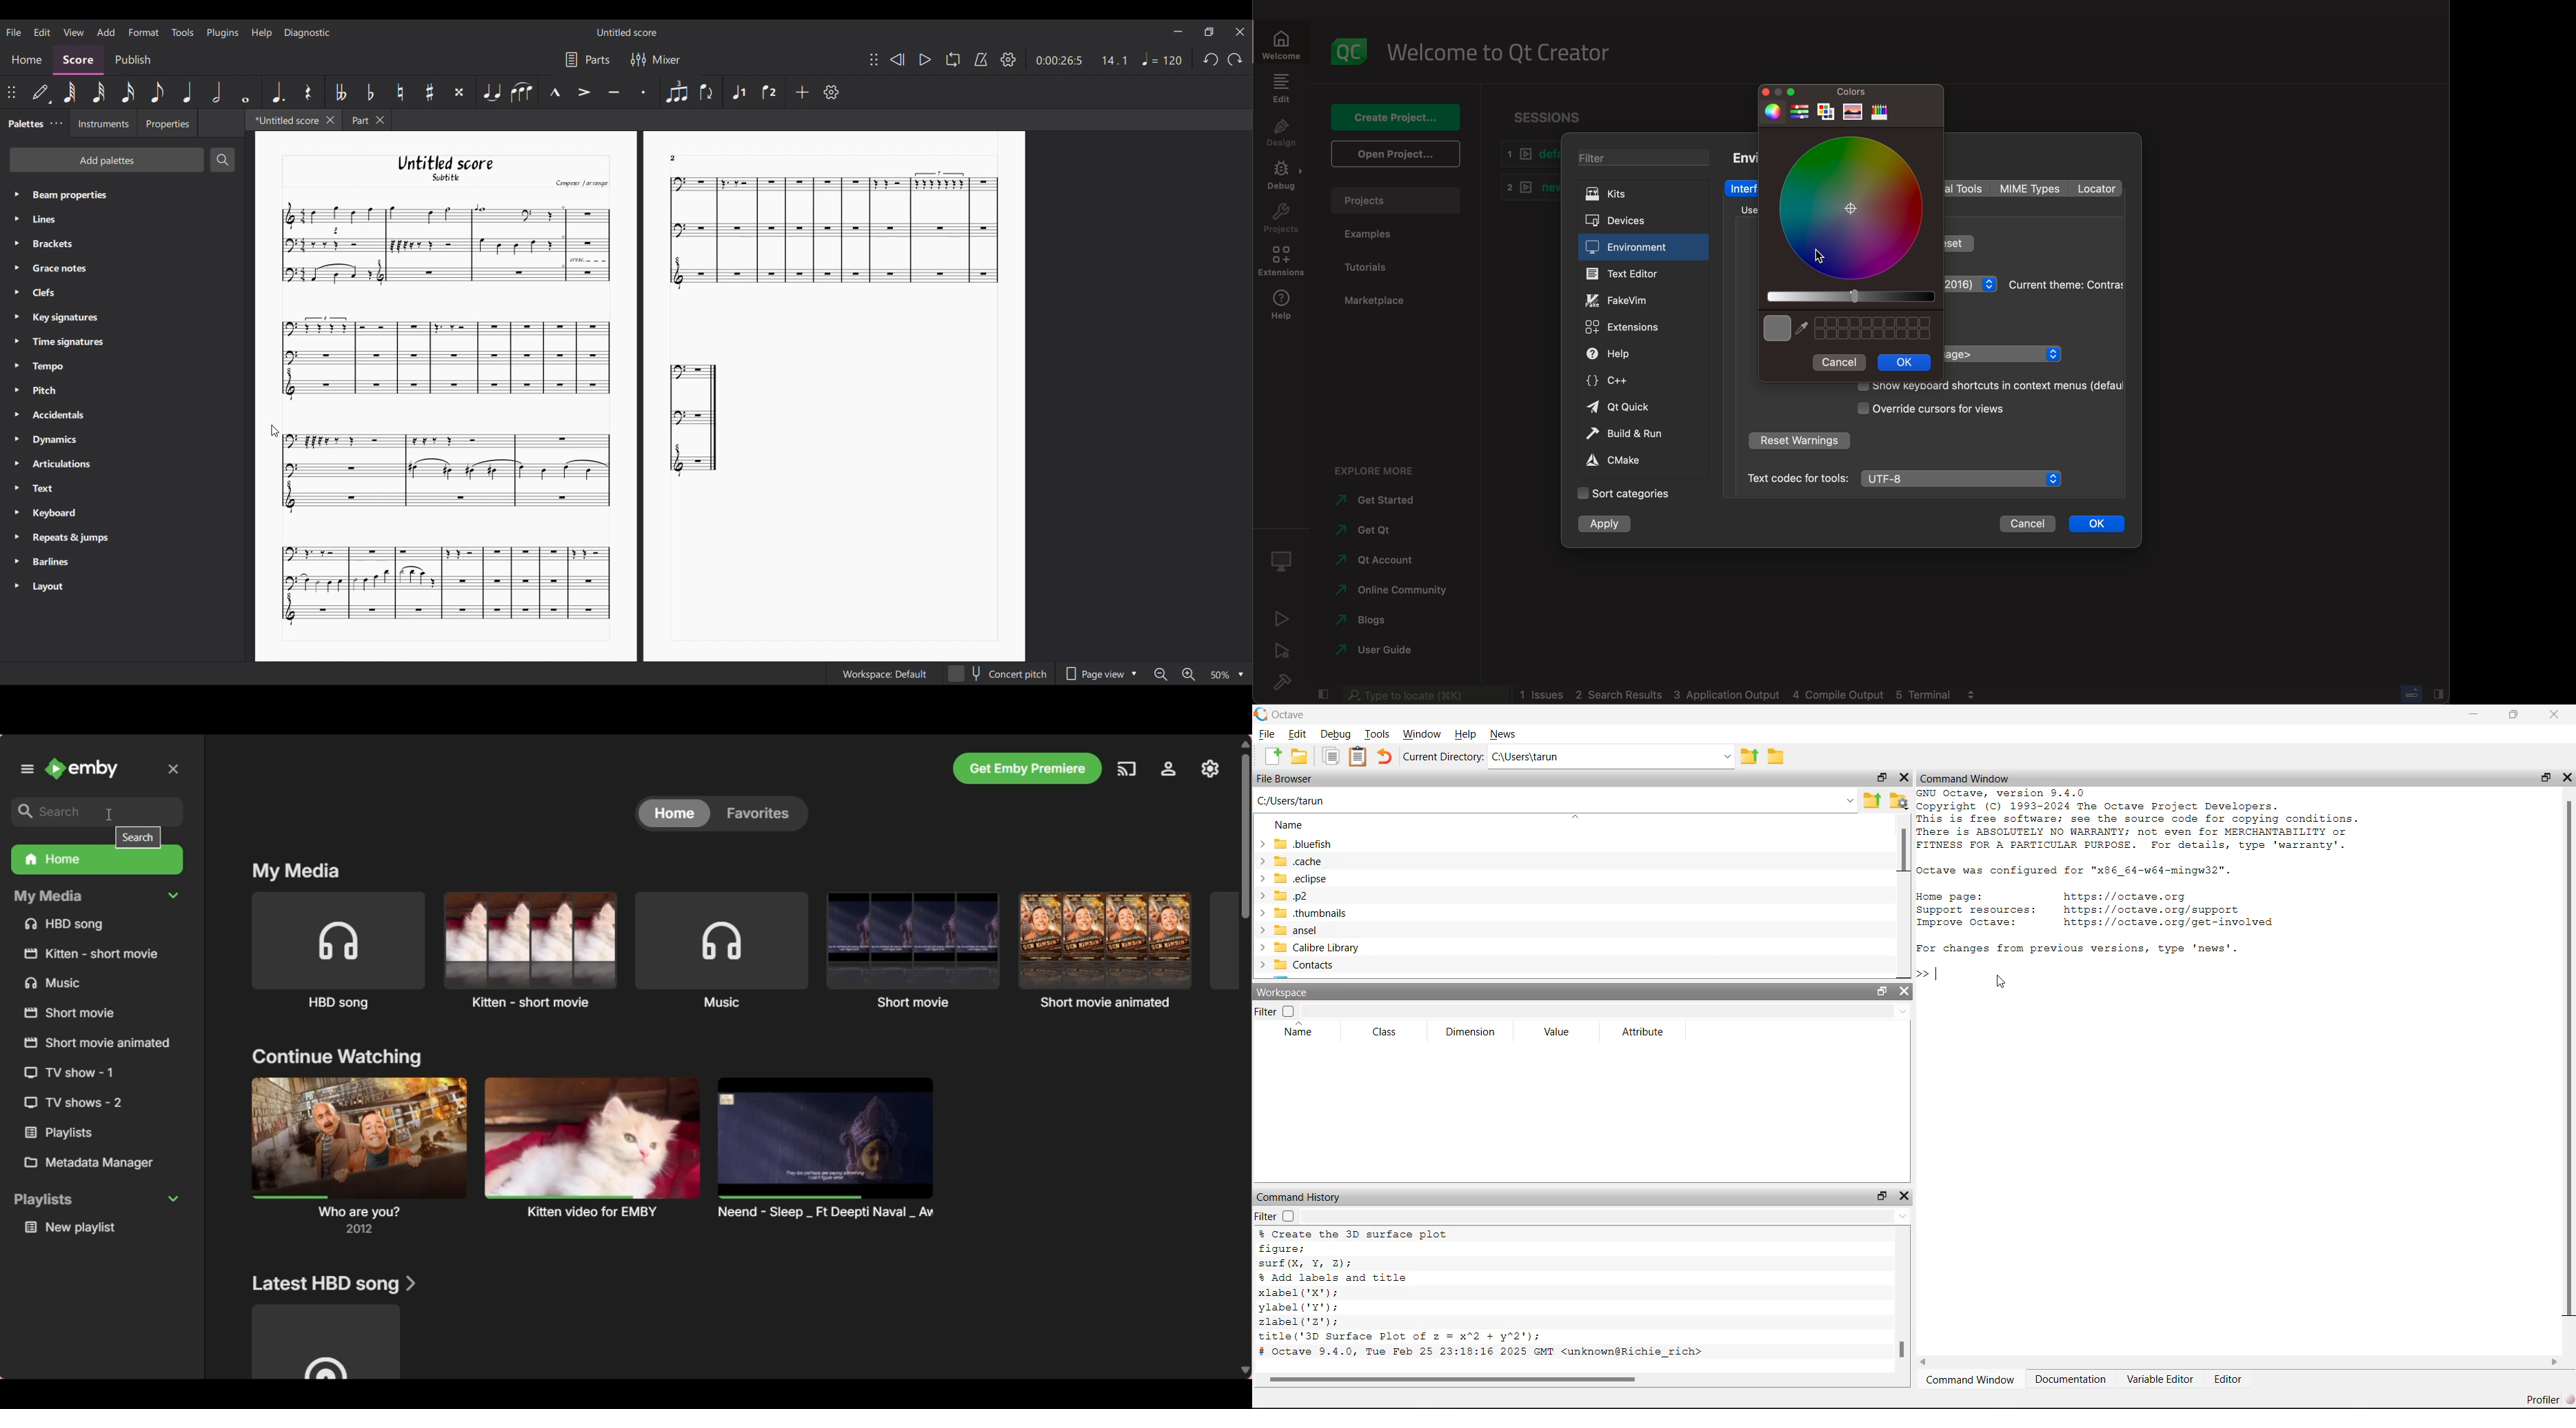  I want to click on Scroll, so click(2240, 1361).